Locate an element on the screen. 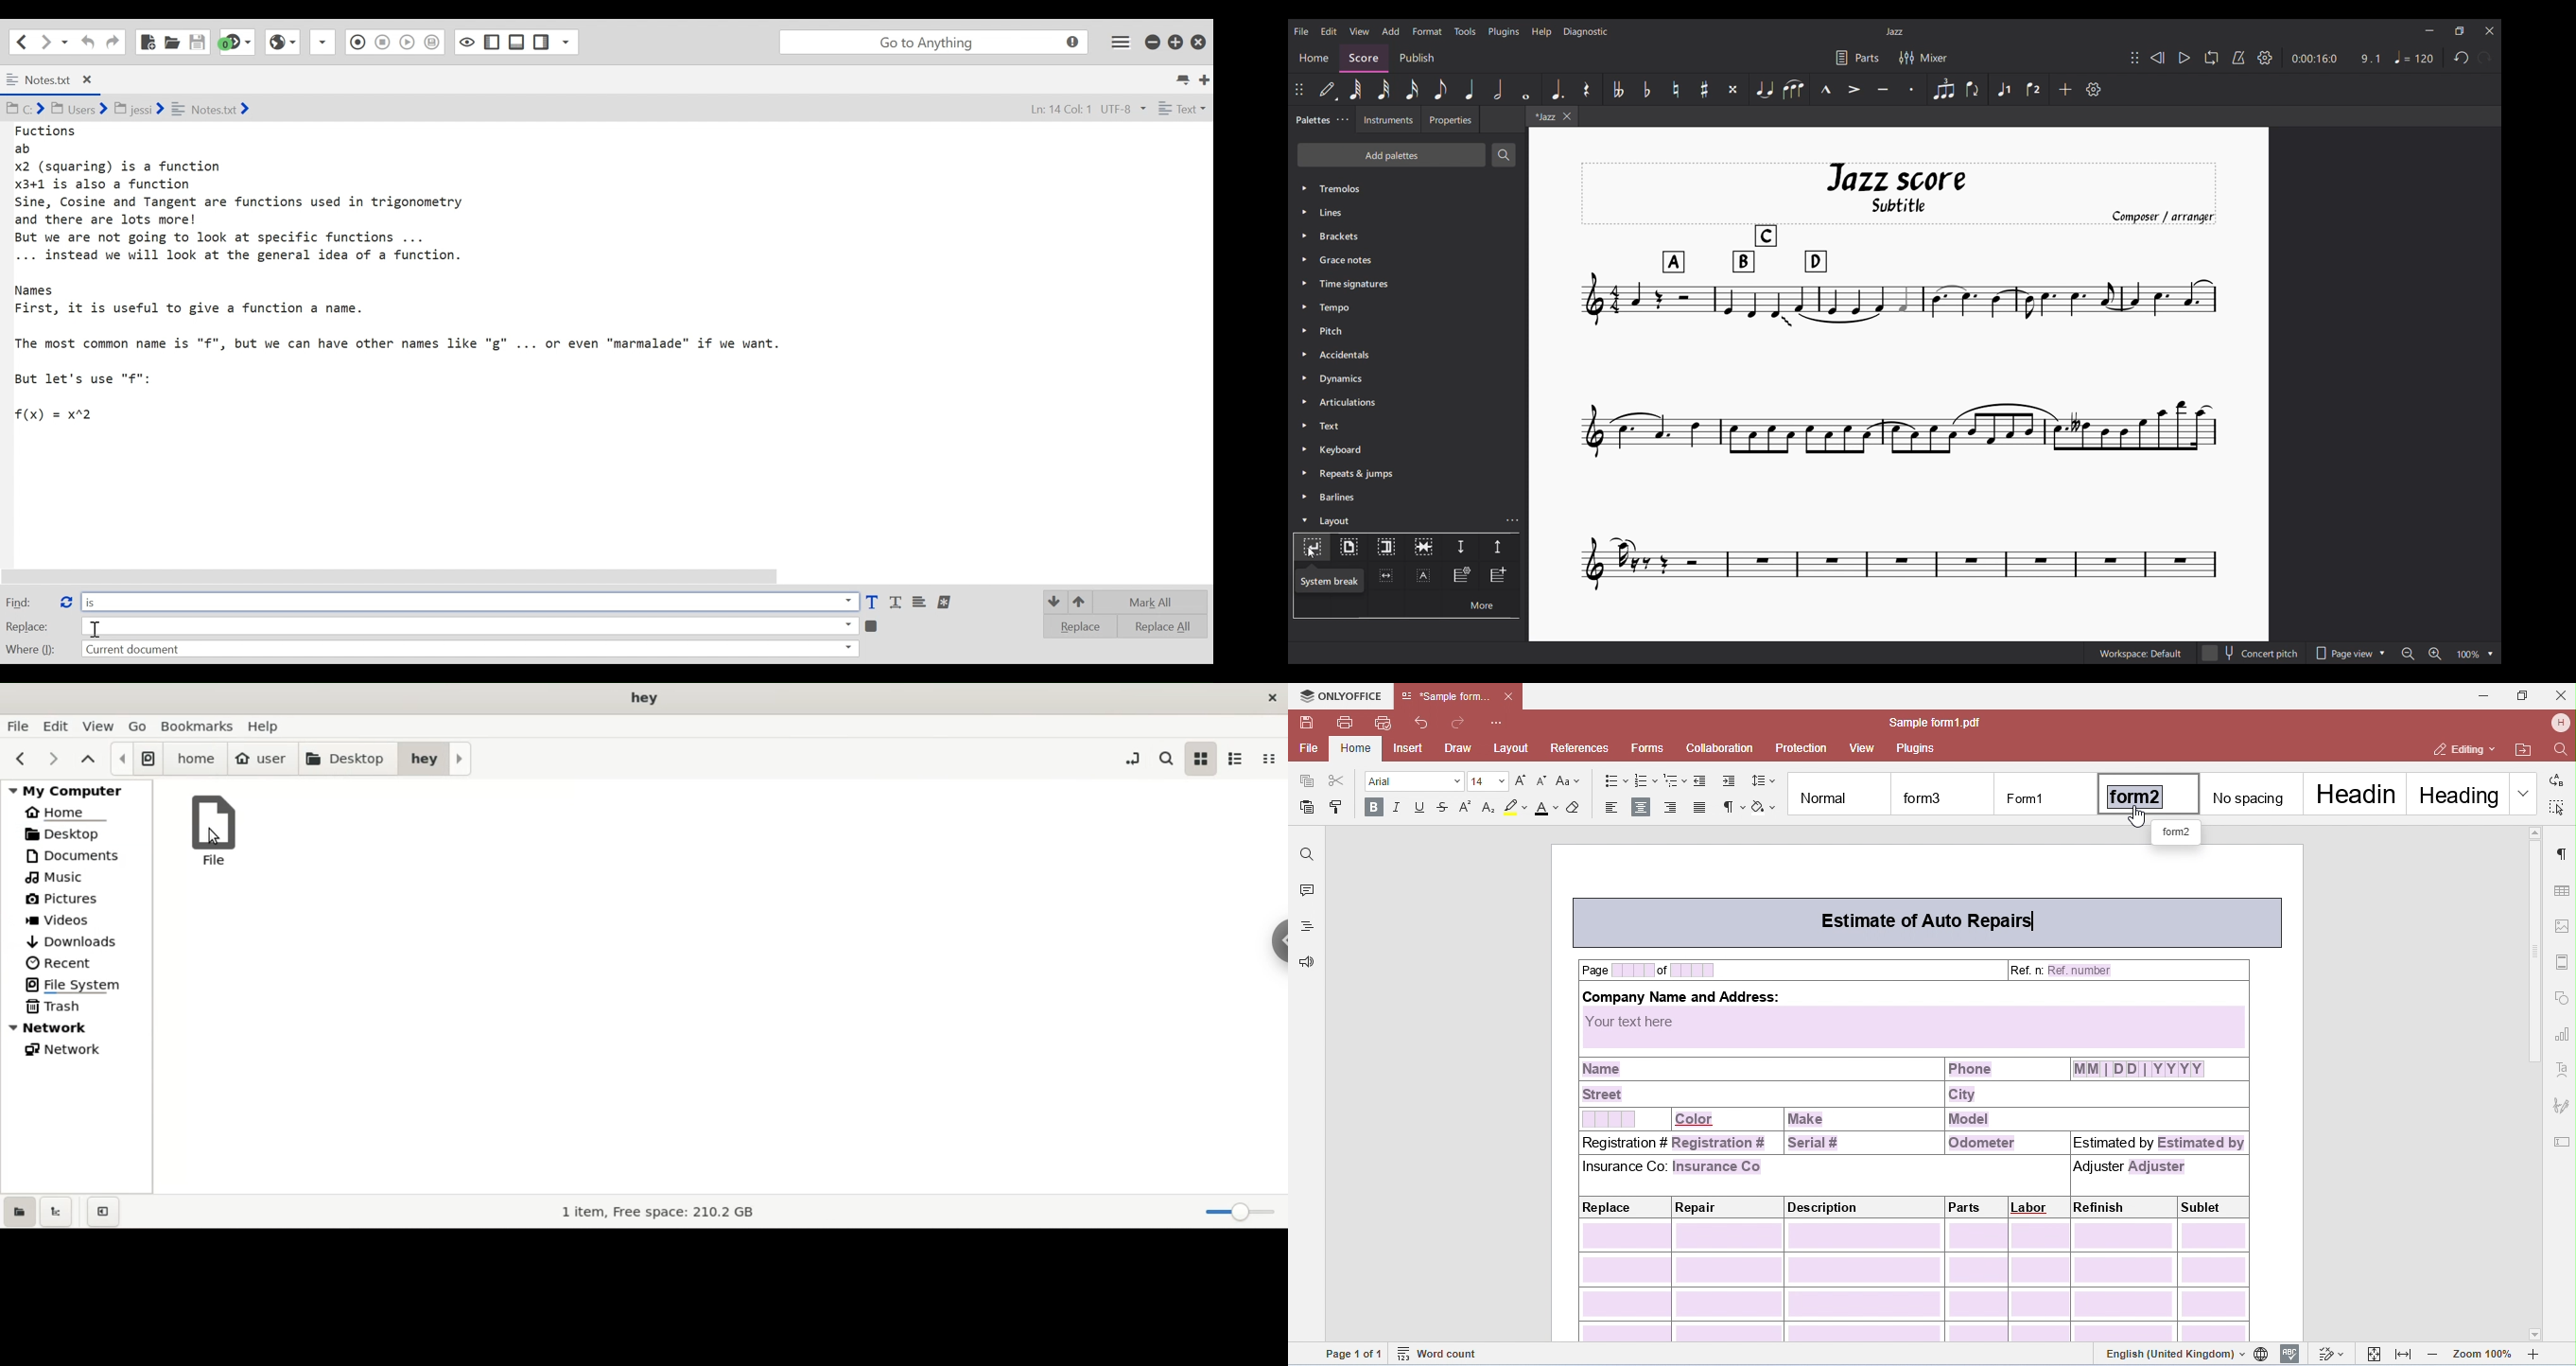  Redo is located at coordinates (2485, 57).